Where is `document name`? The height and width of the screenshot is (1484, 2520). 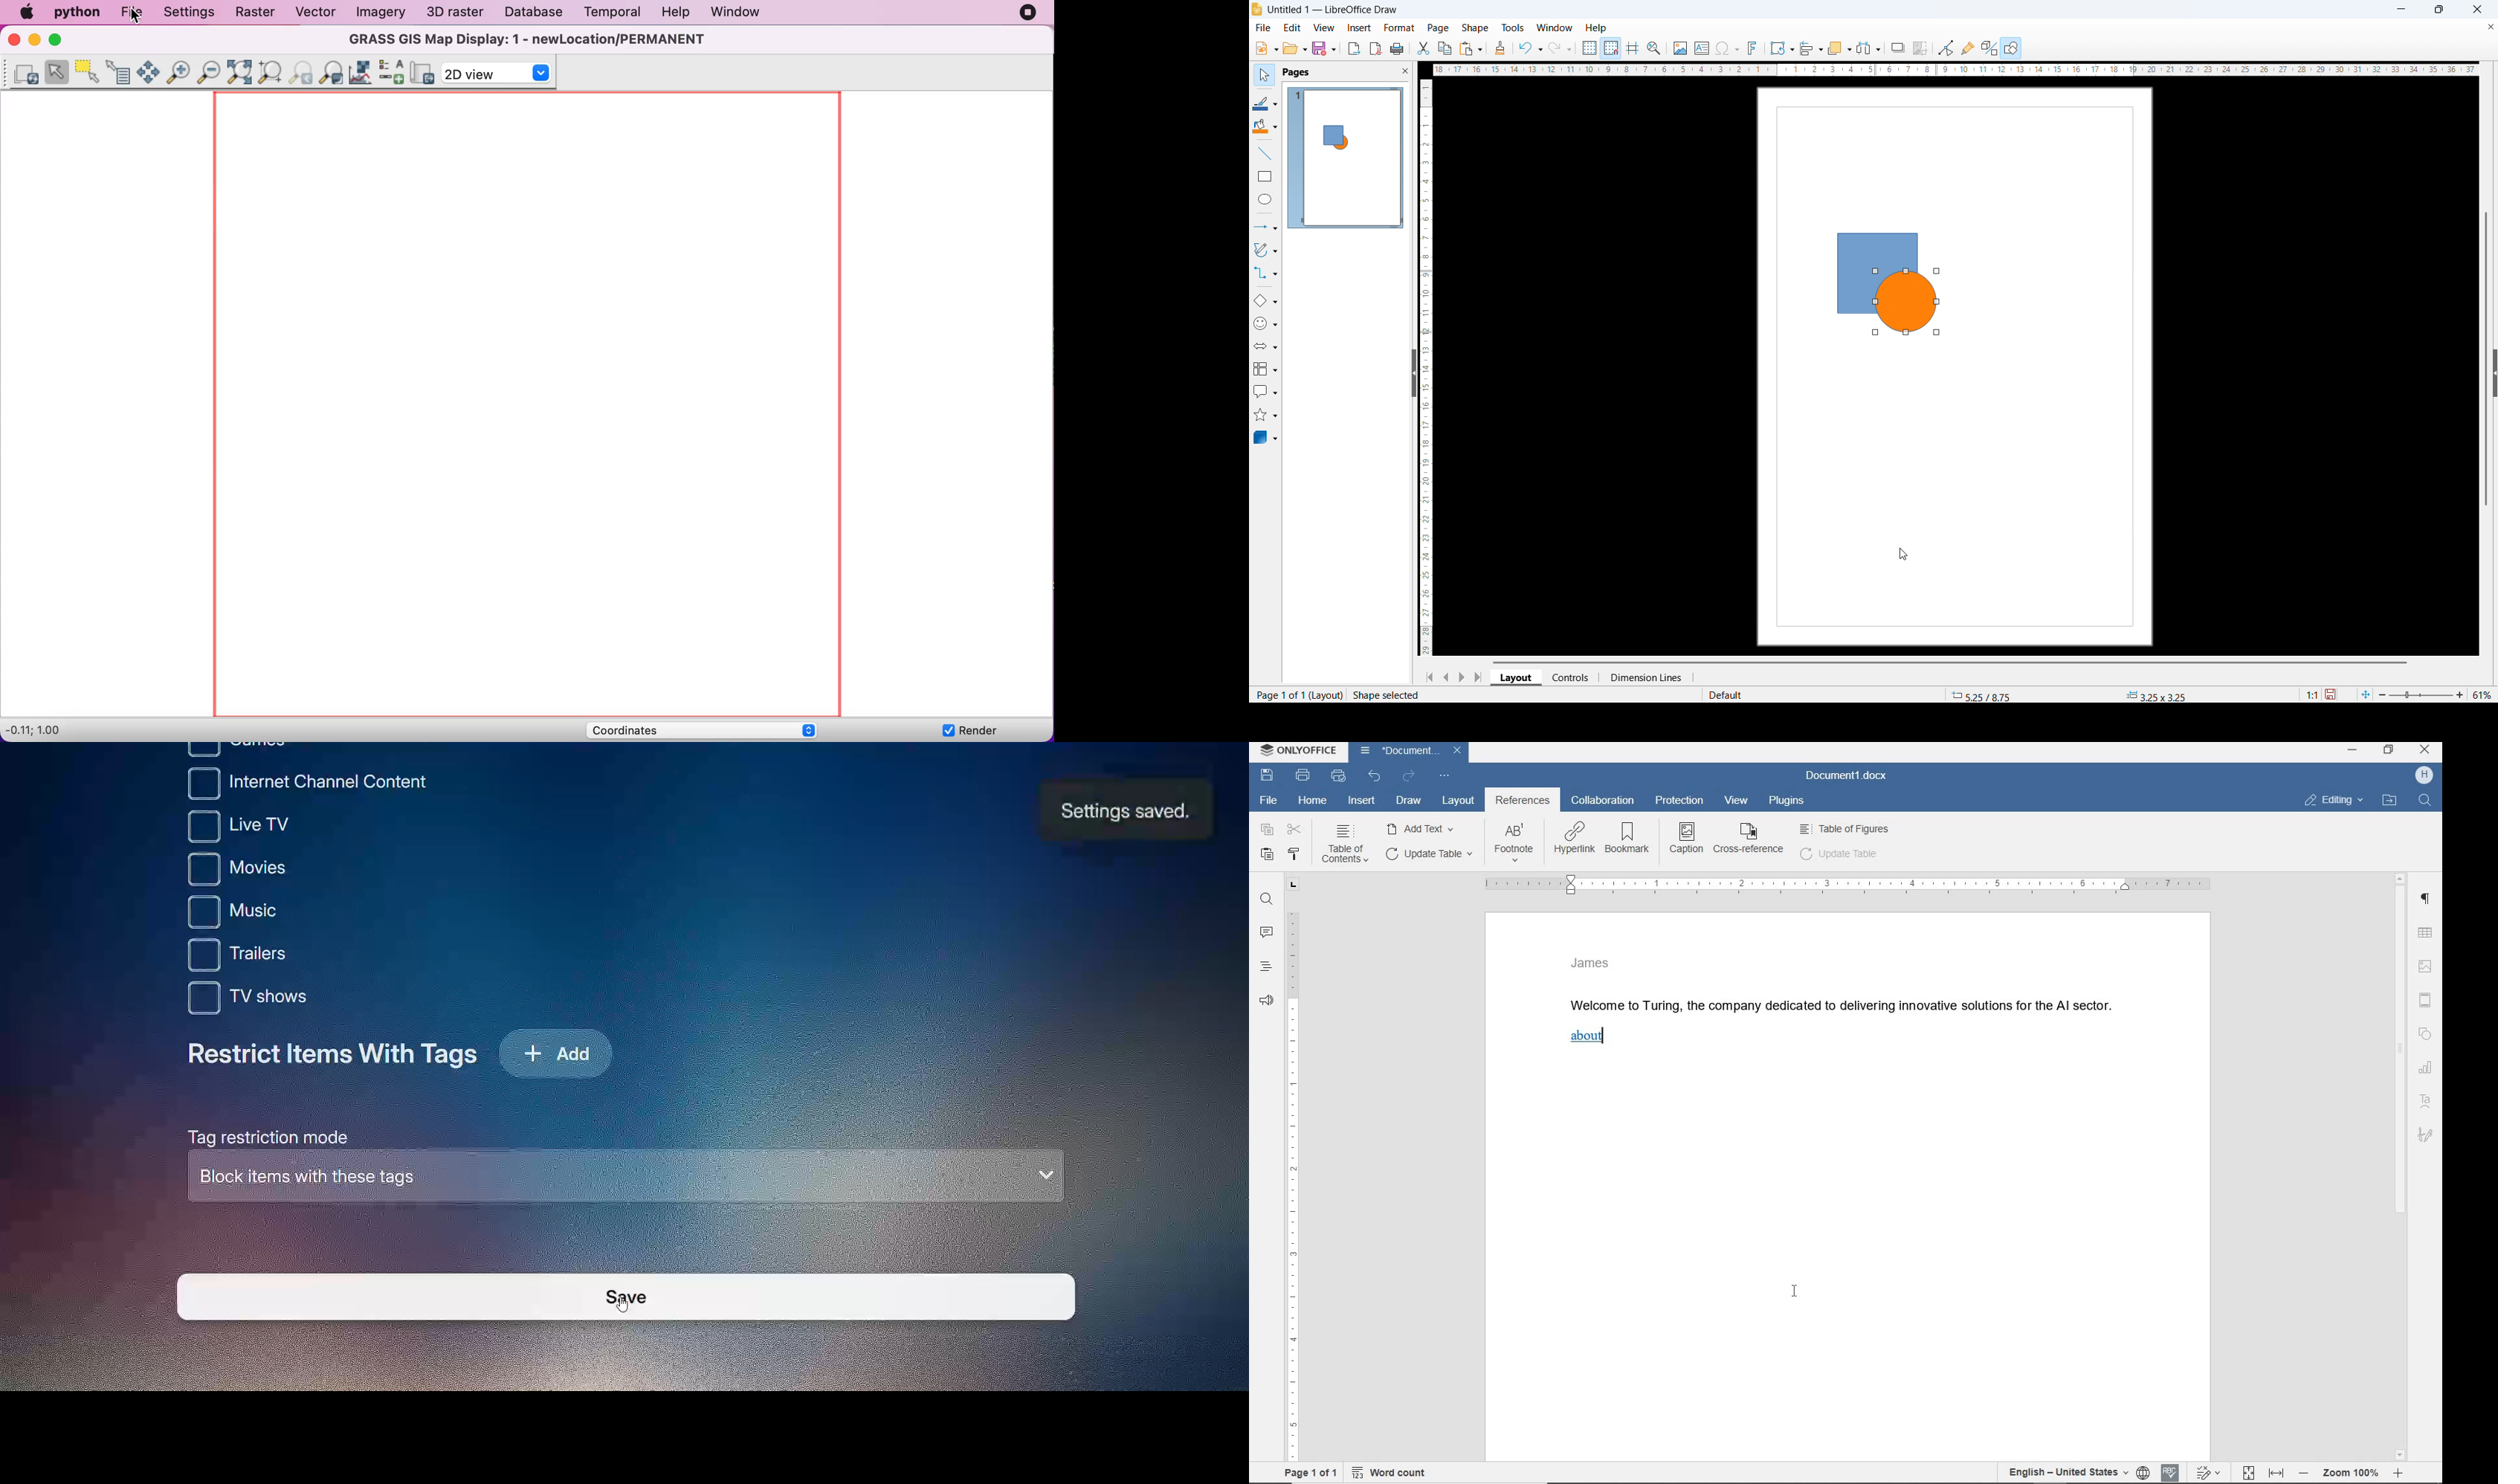 document name is located at coordinates (1847, 775).